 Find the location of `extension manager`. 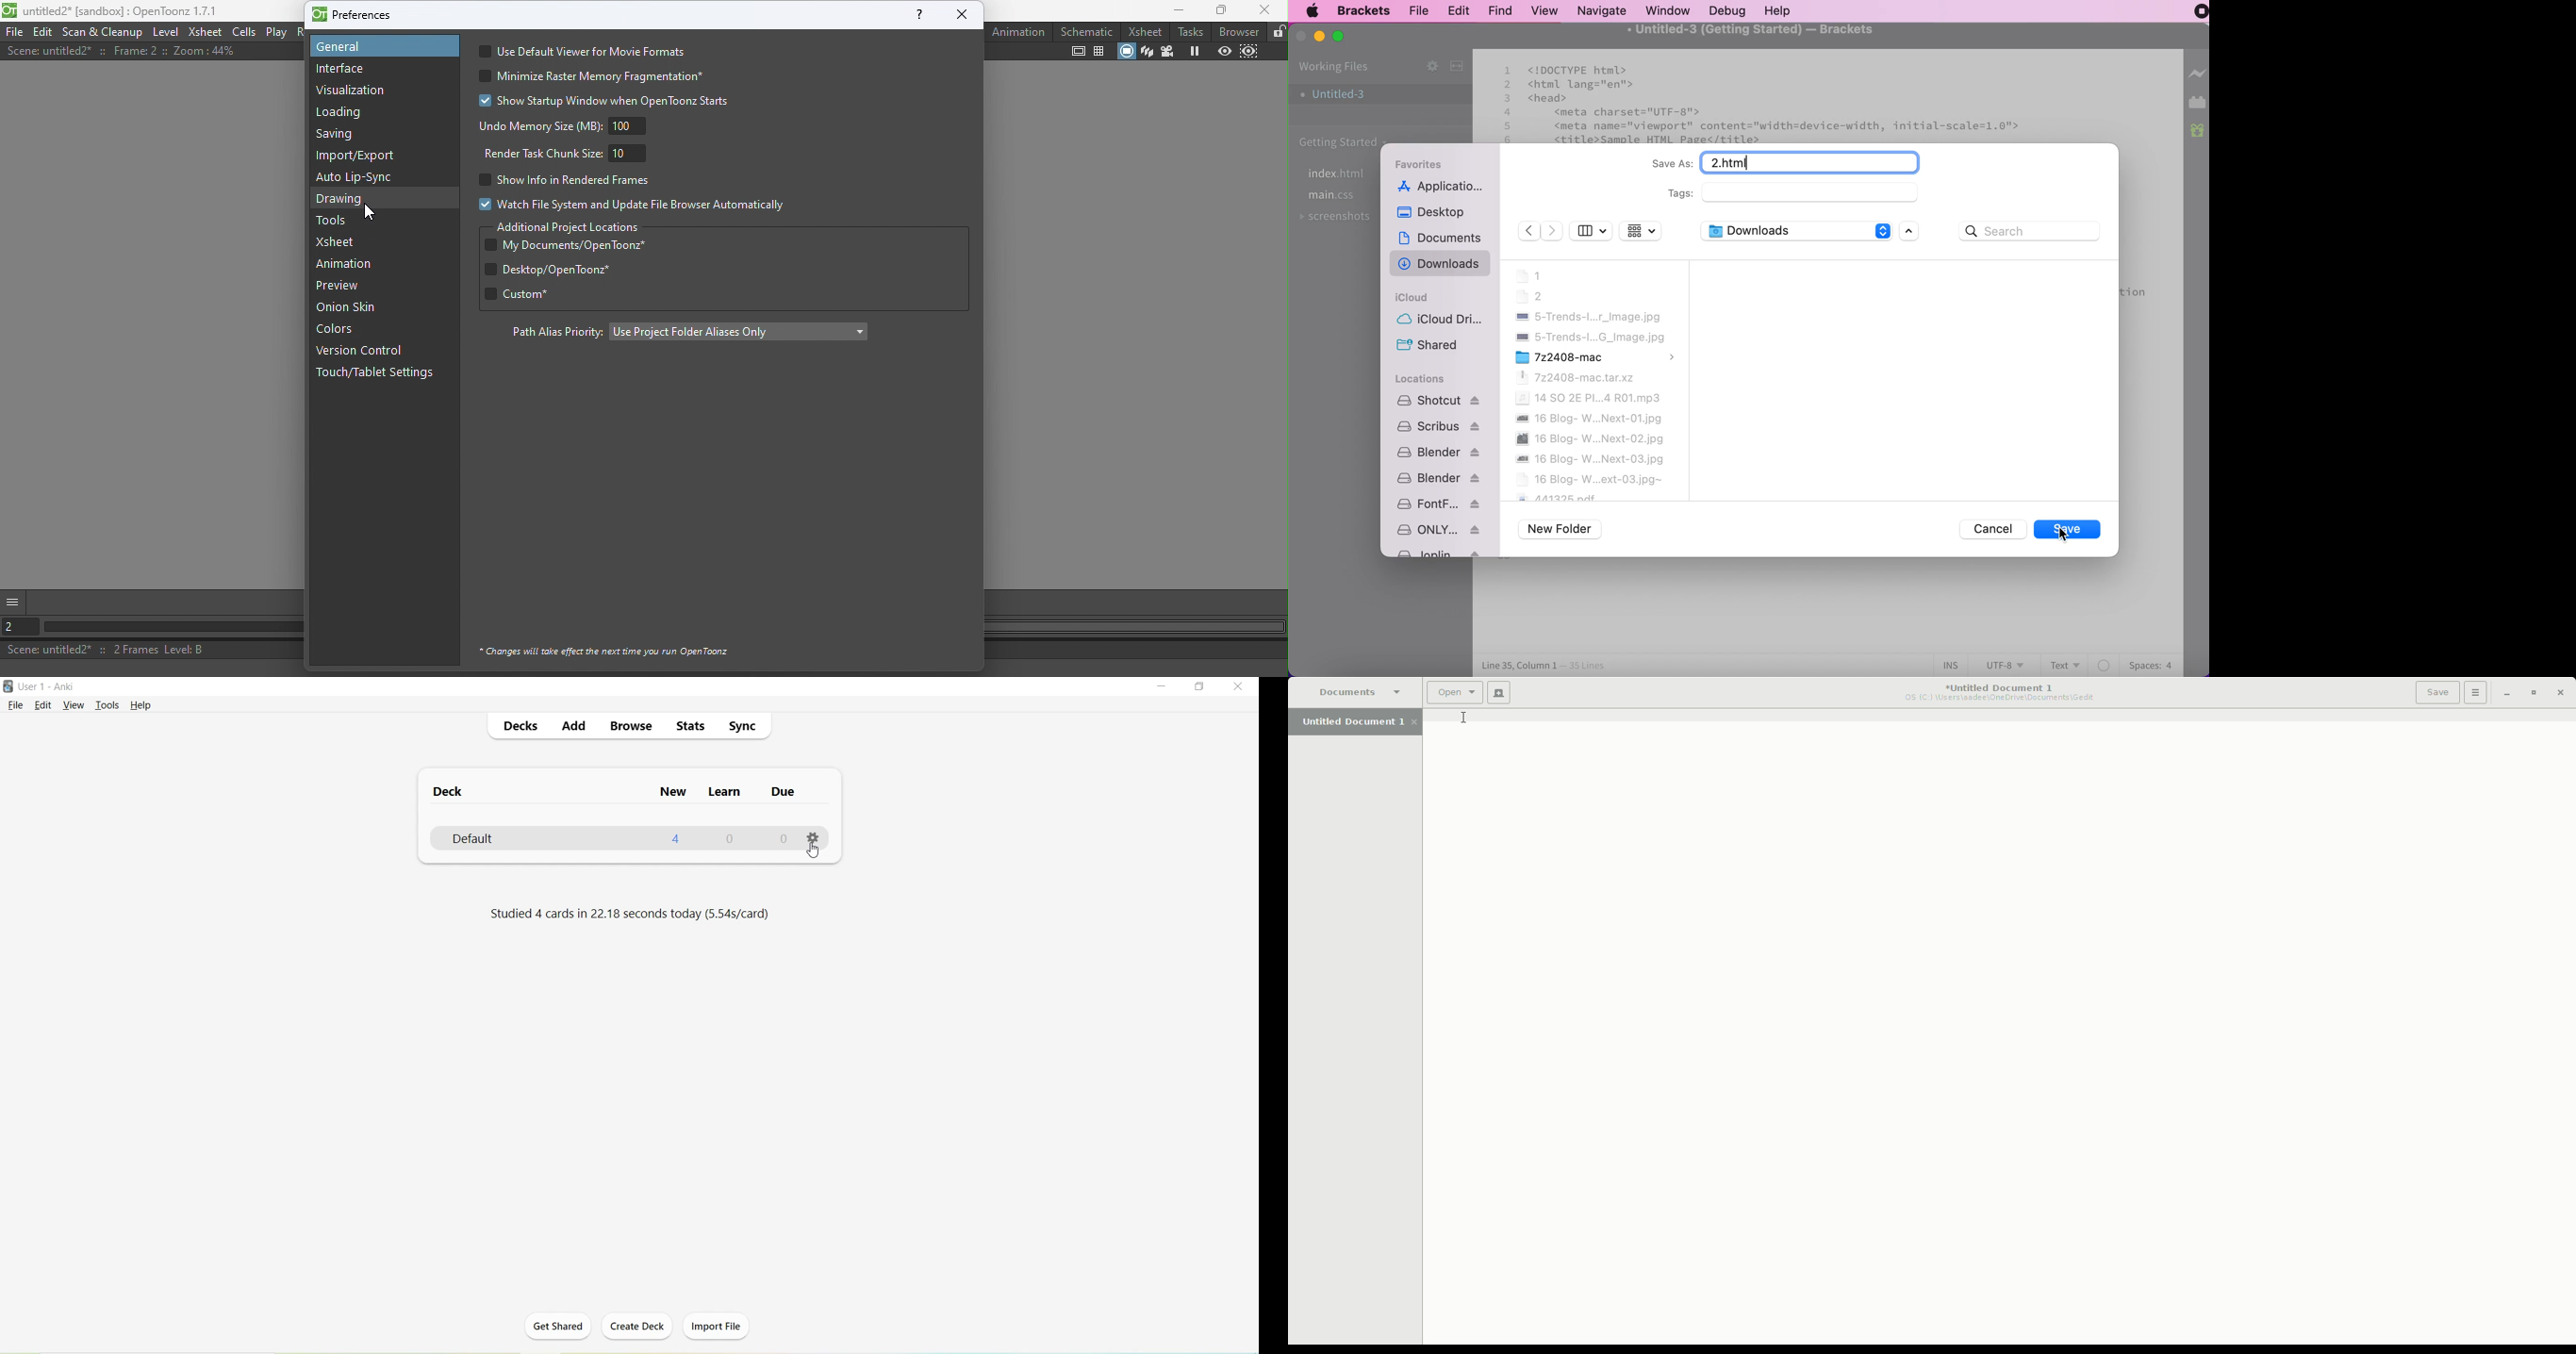

extension manager is located at coordinates (2197, 102).